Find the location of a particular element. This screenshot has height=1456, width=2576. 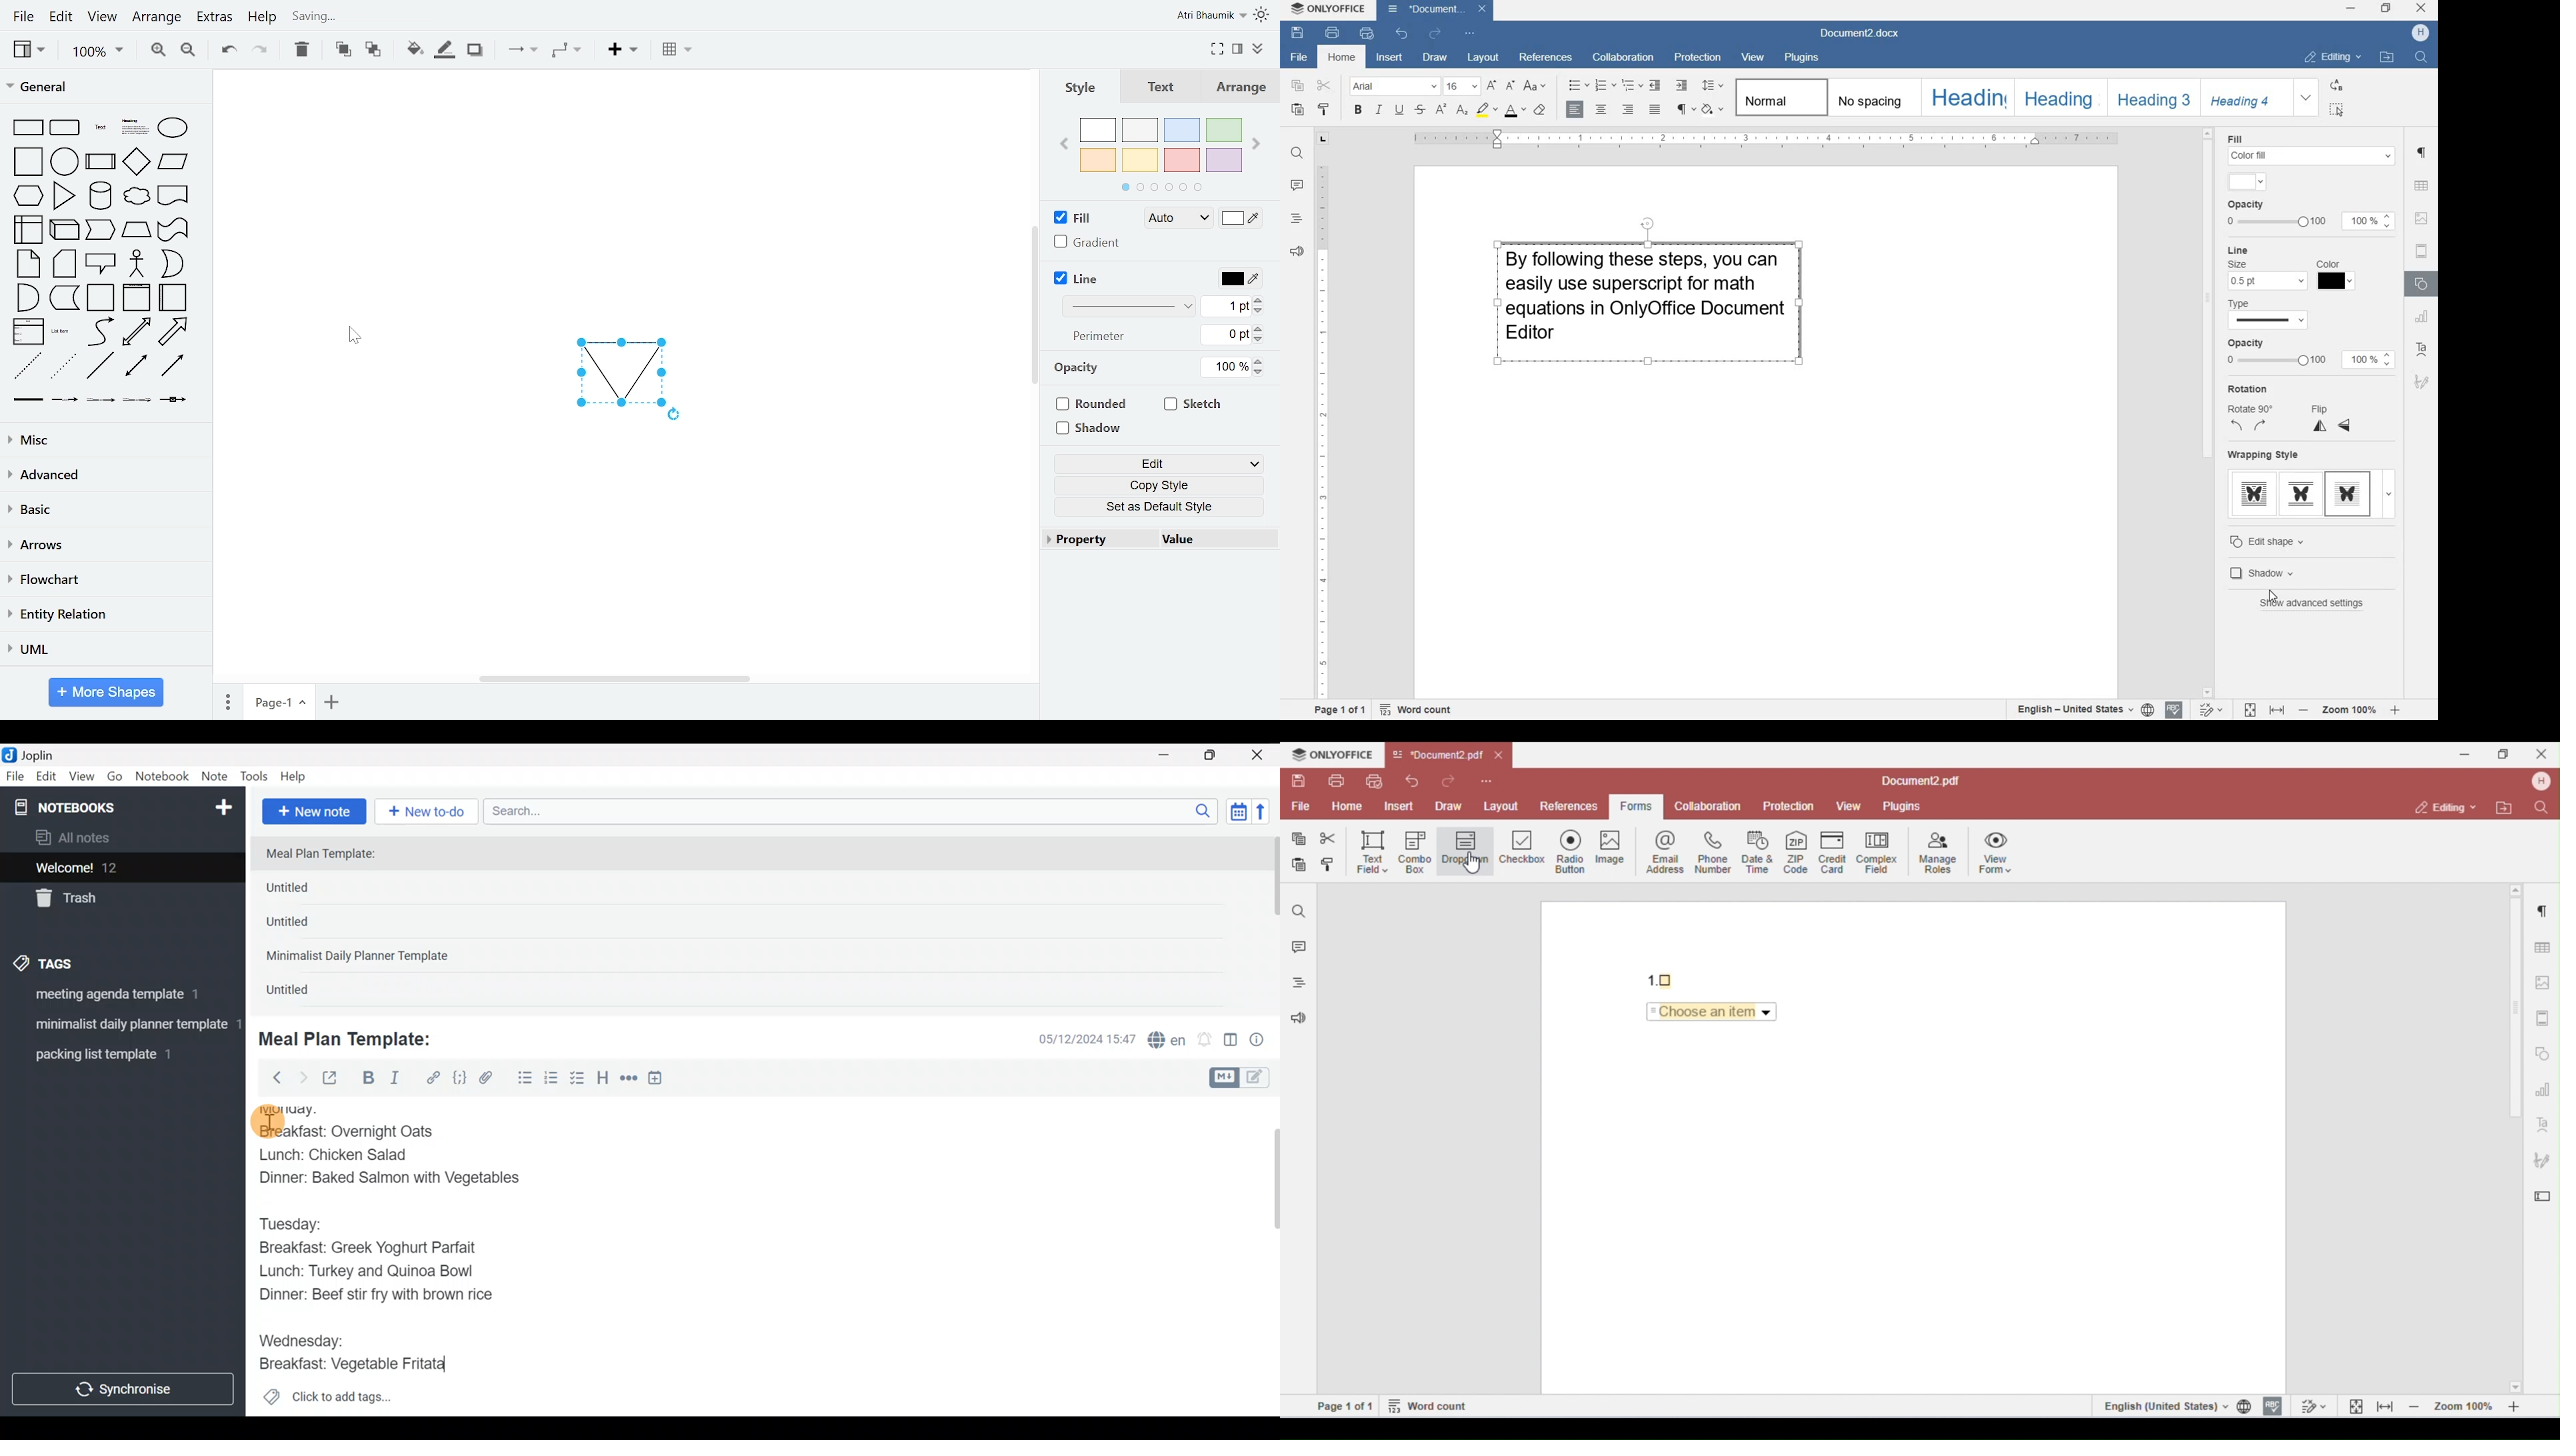

Toggle external editing is located at coordinates (335, 1079).